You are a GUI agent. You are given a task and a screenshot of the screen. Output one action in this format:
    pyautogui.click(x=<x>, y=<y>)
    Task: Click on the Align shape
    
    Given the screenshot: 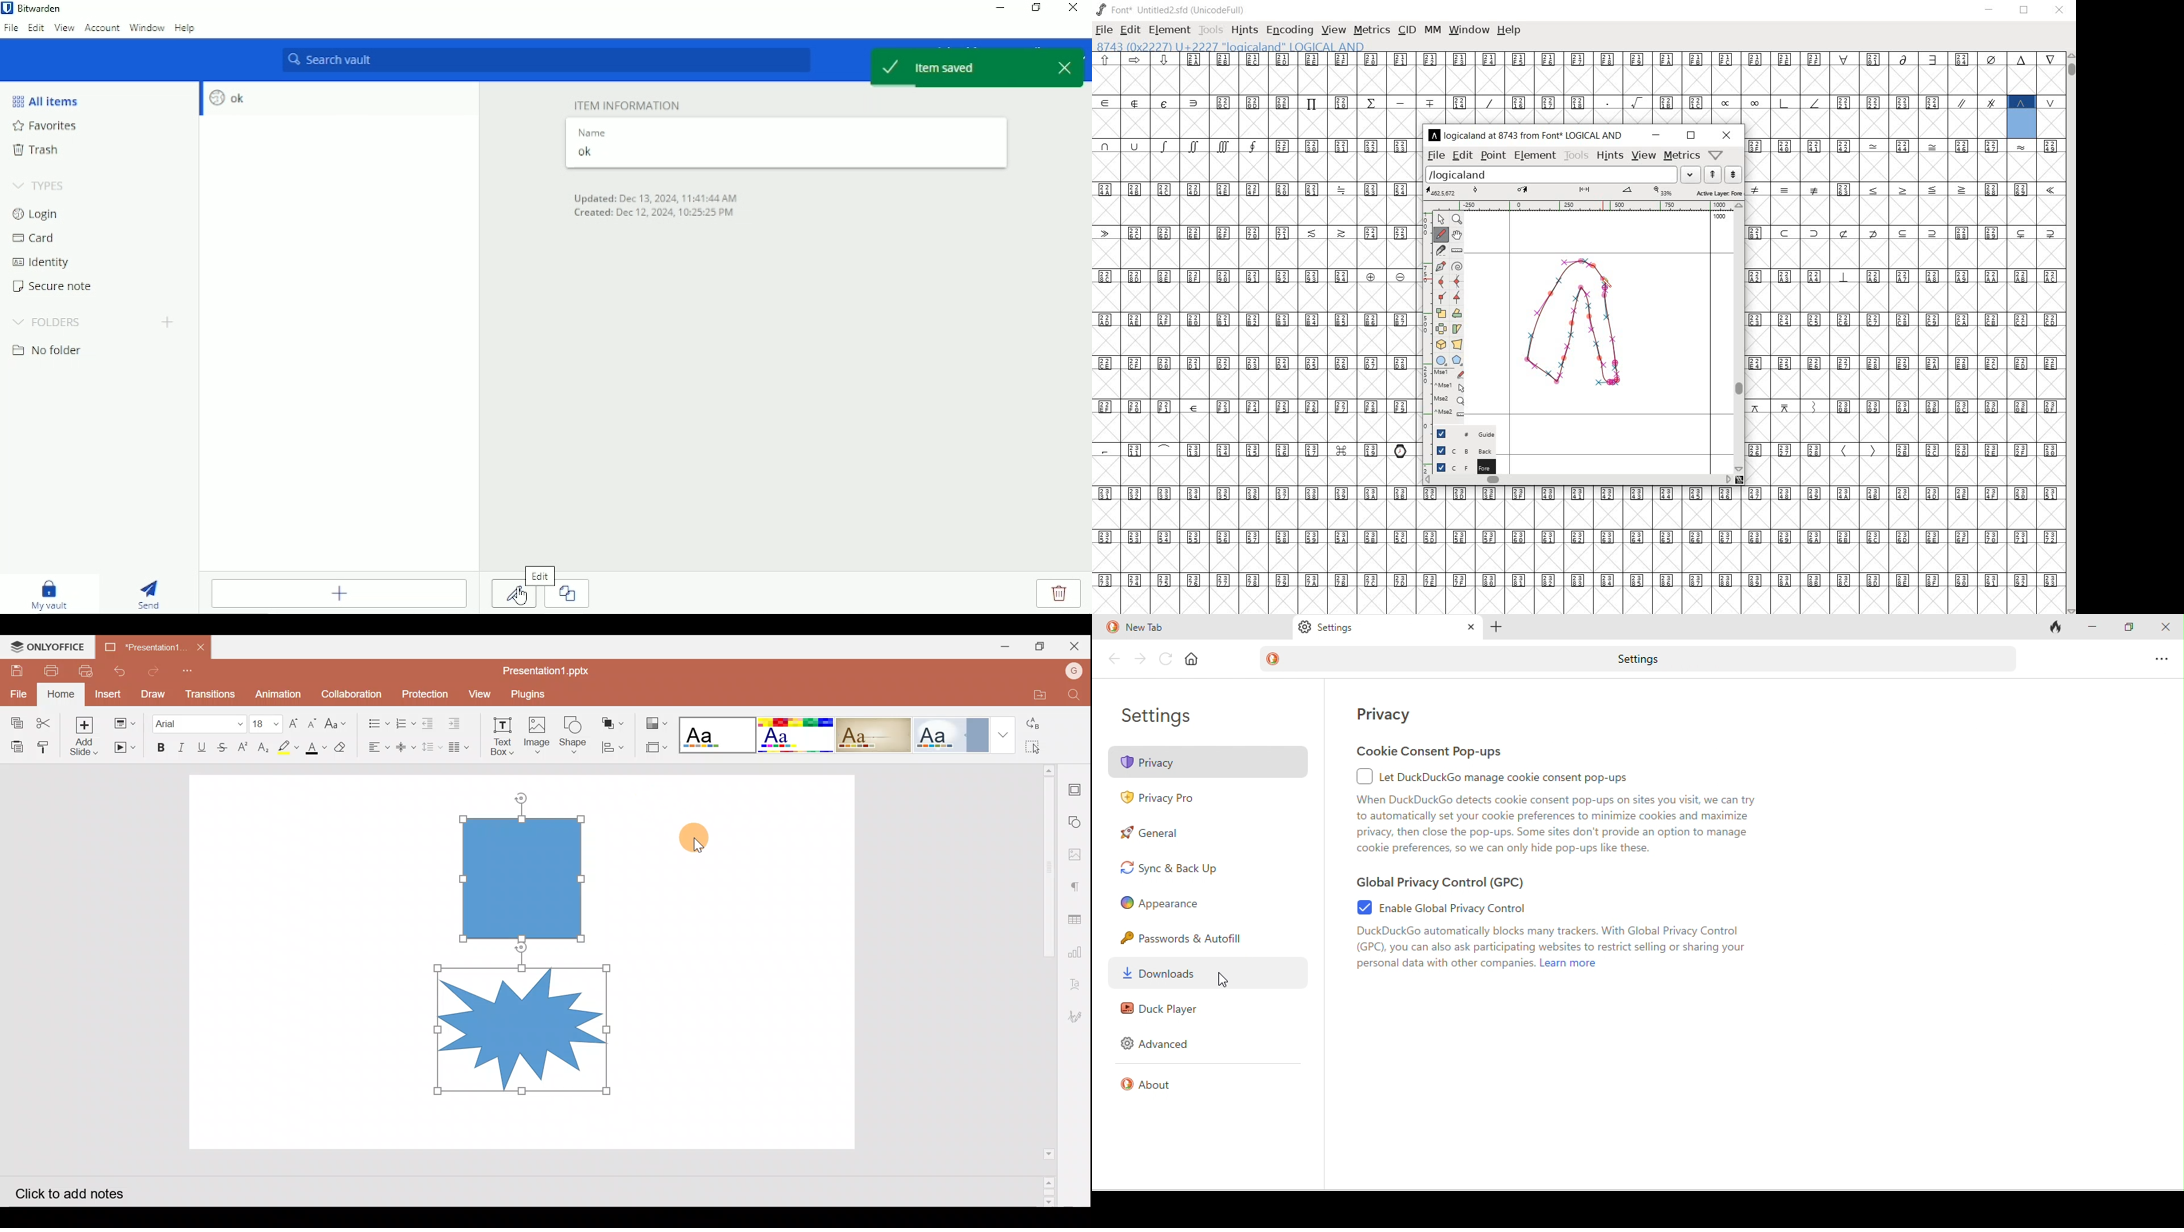 What is the action you would take?
    pyautogui.click(x=613, y=746)
    